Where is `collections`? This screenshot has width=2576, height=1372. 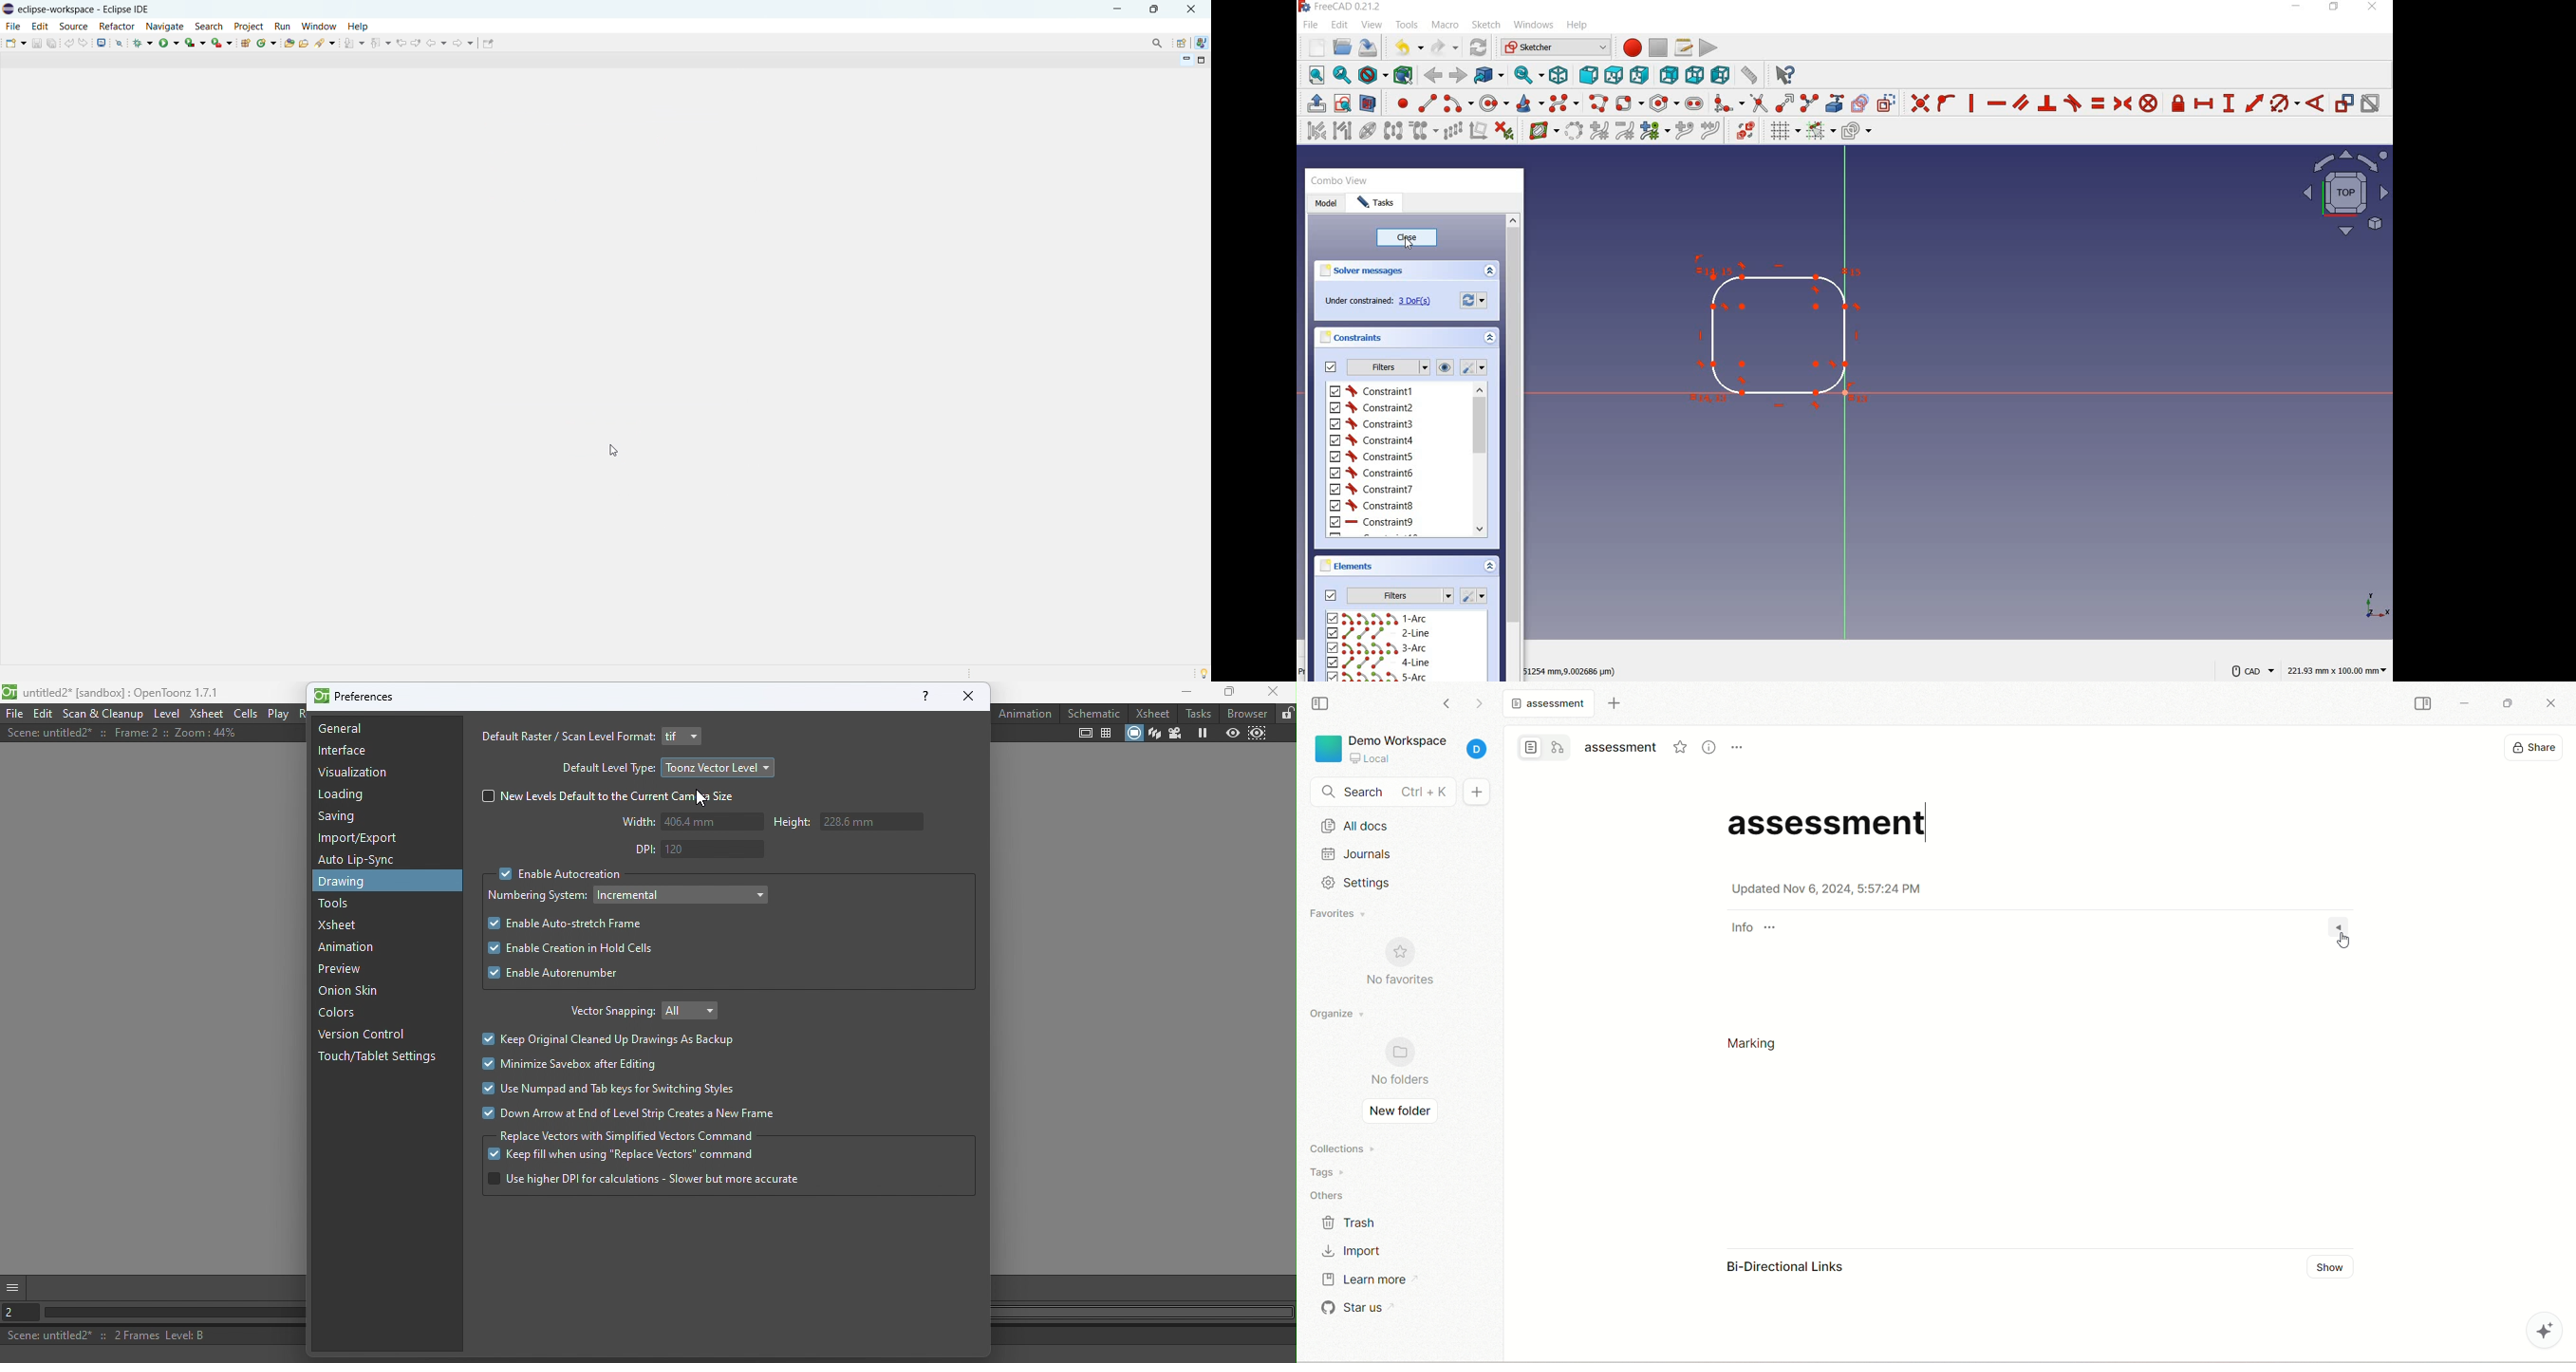 collections is located at coordinates (1339, 1148).